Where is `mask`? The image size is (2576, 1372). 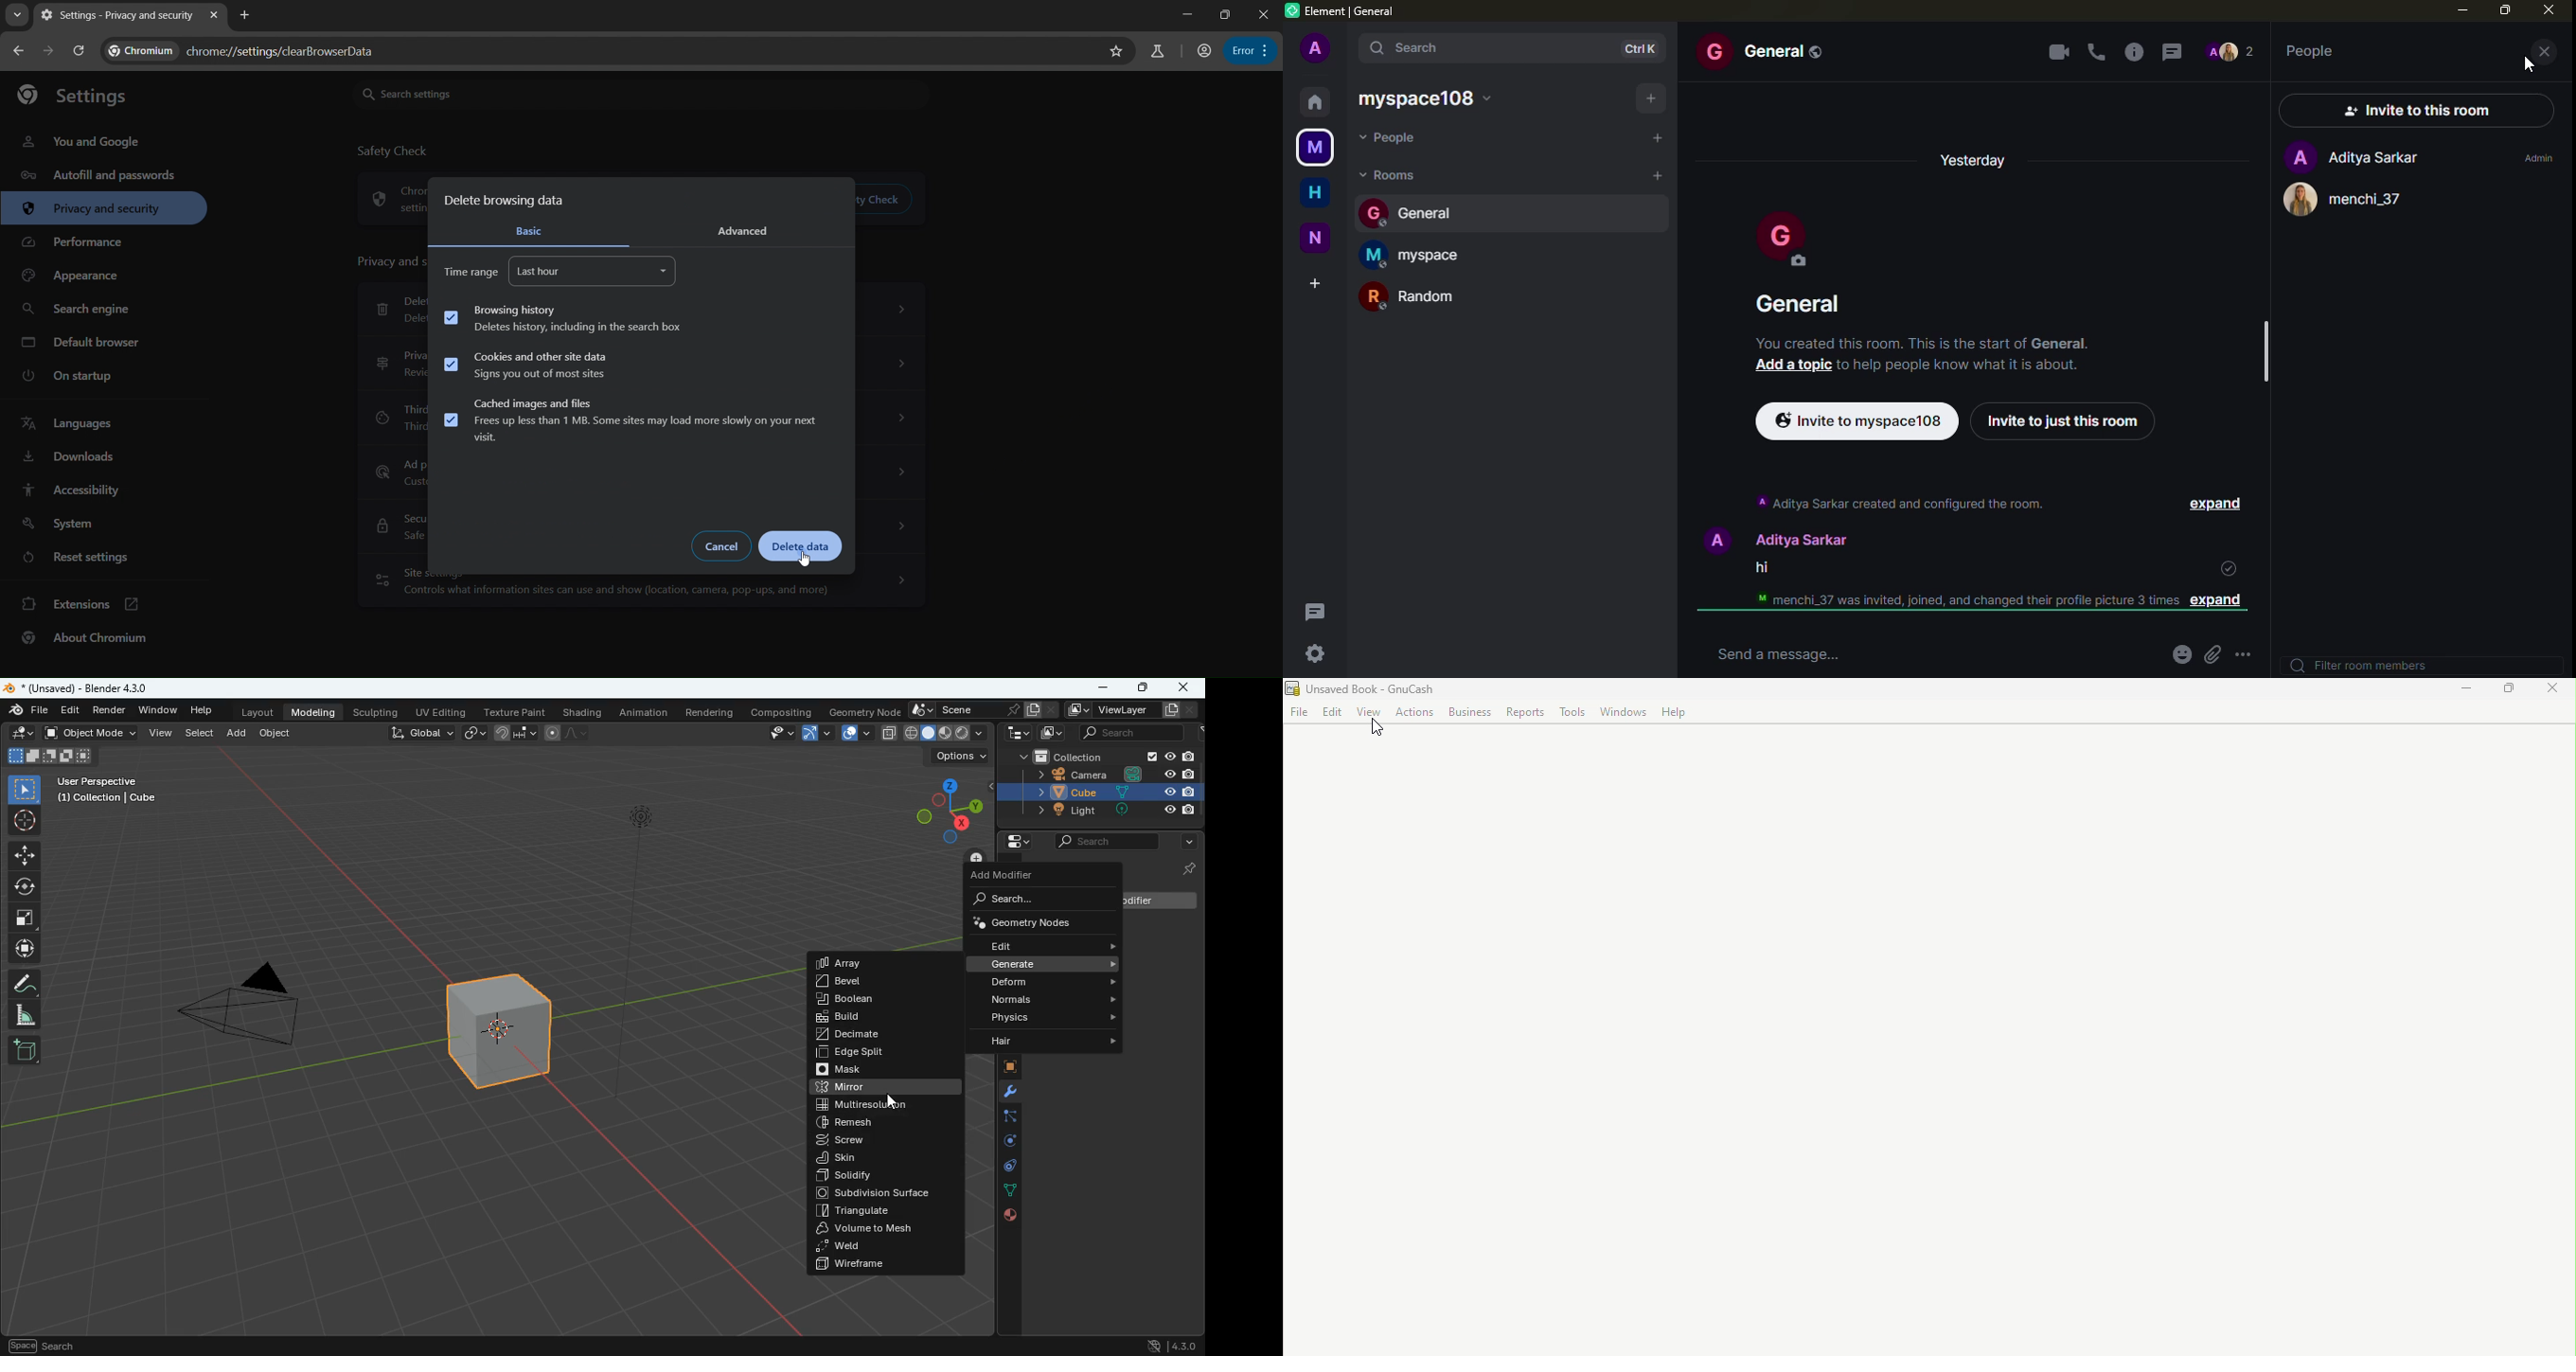
mask is located at coordinates (883, 1070).